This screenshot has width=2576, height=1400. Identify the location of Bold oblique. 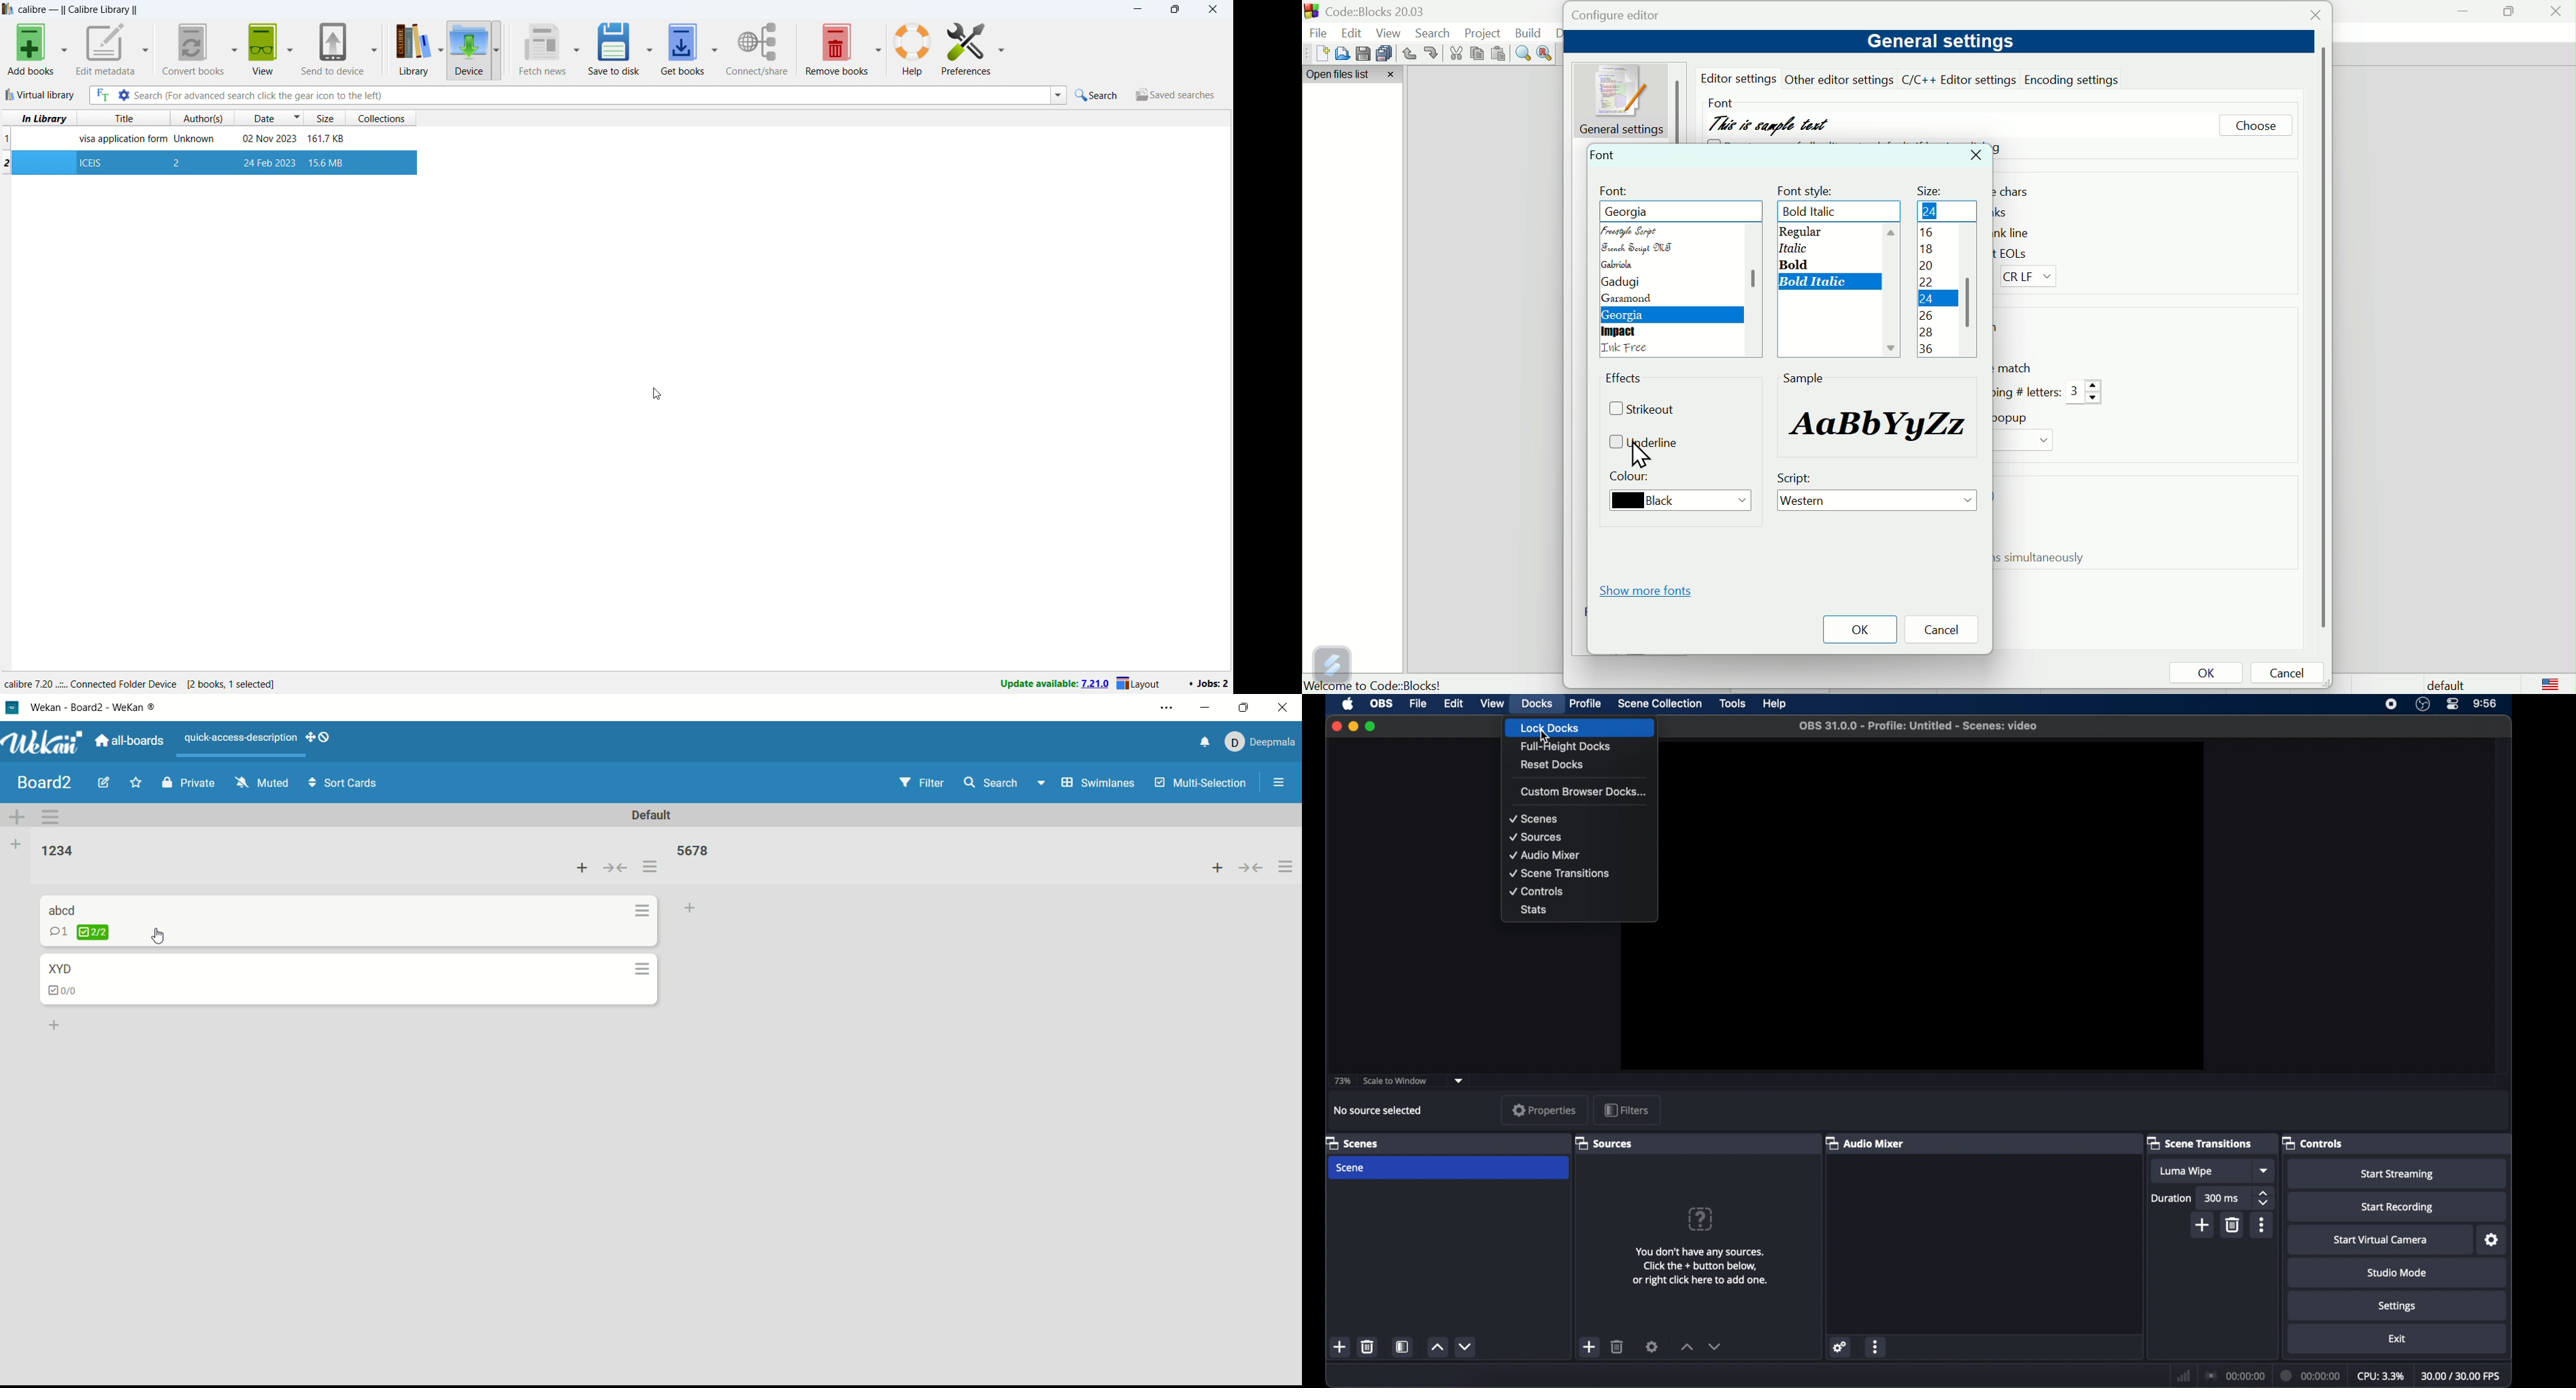
(1816, 282).